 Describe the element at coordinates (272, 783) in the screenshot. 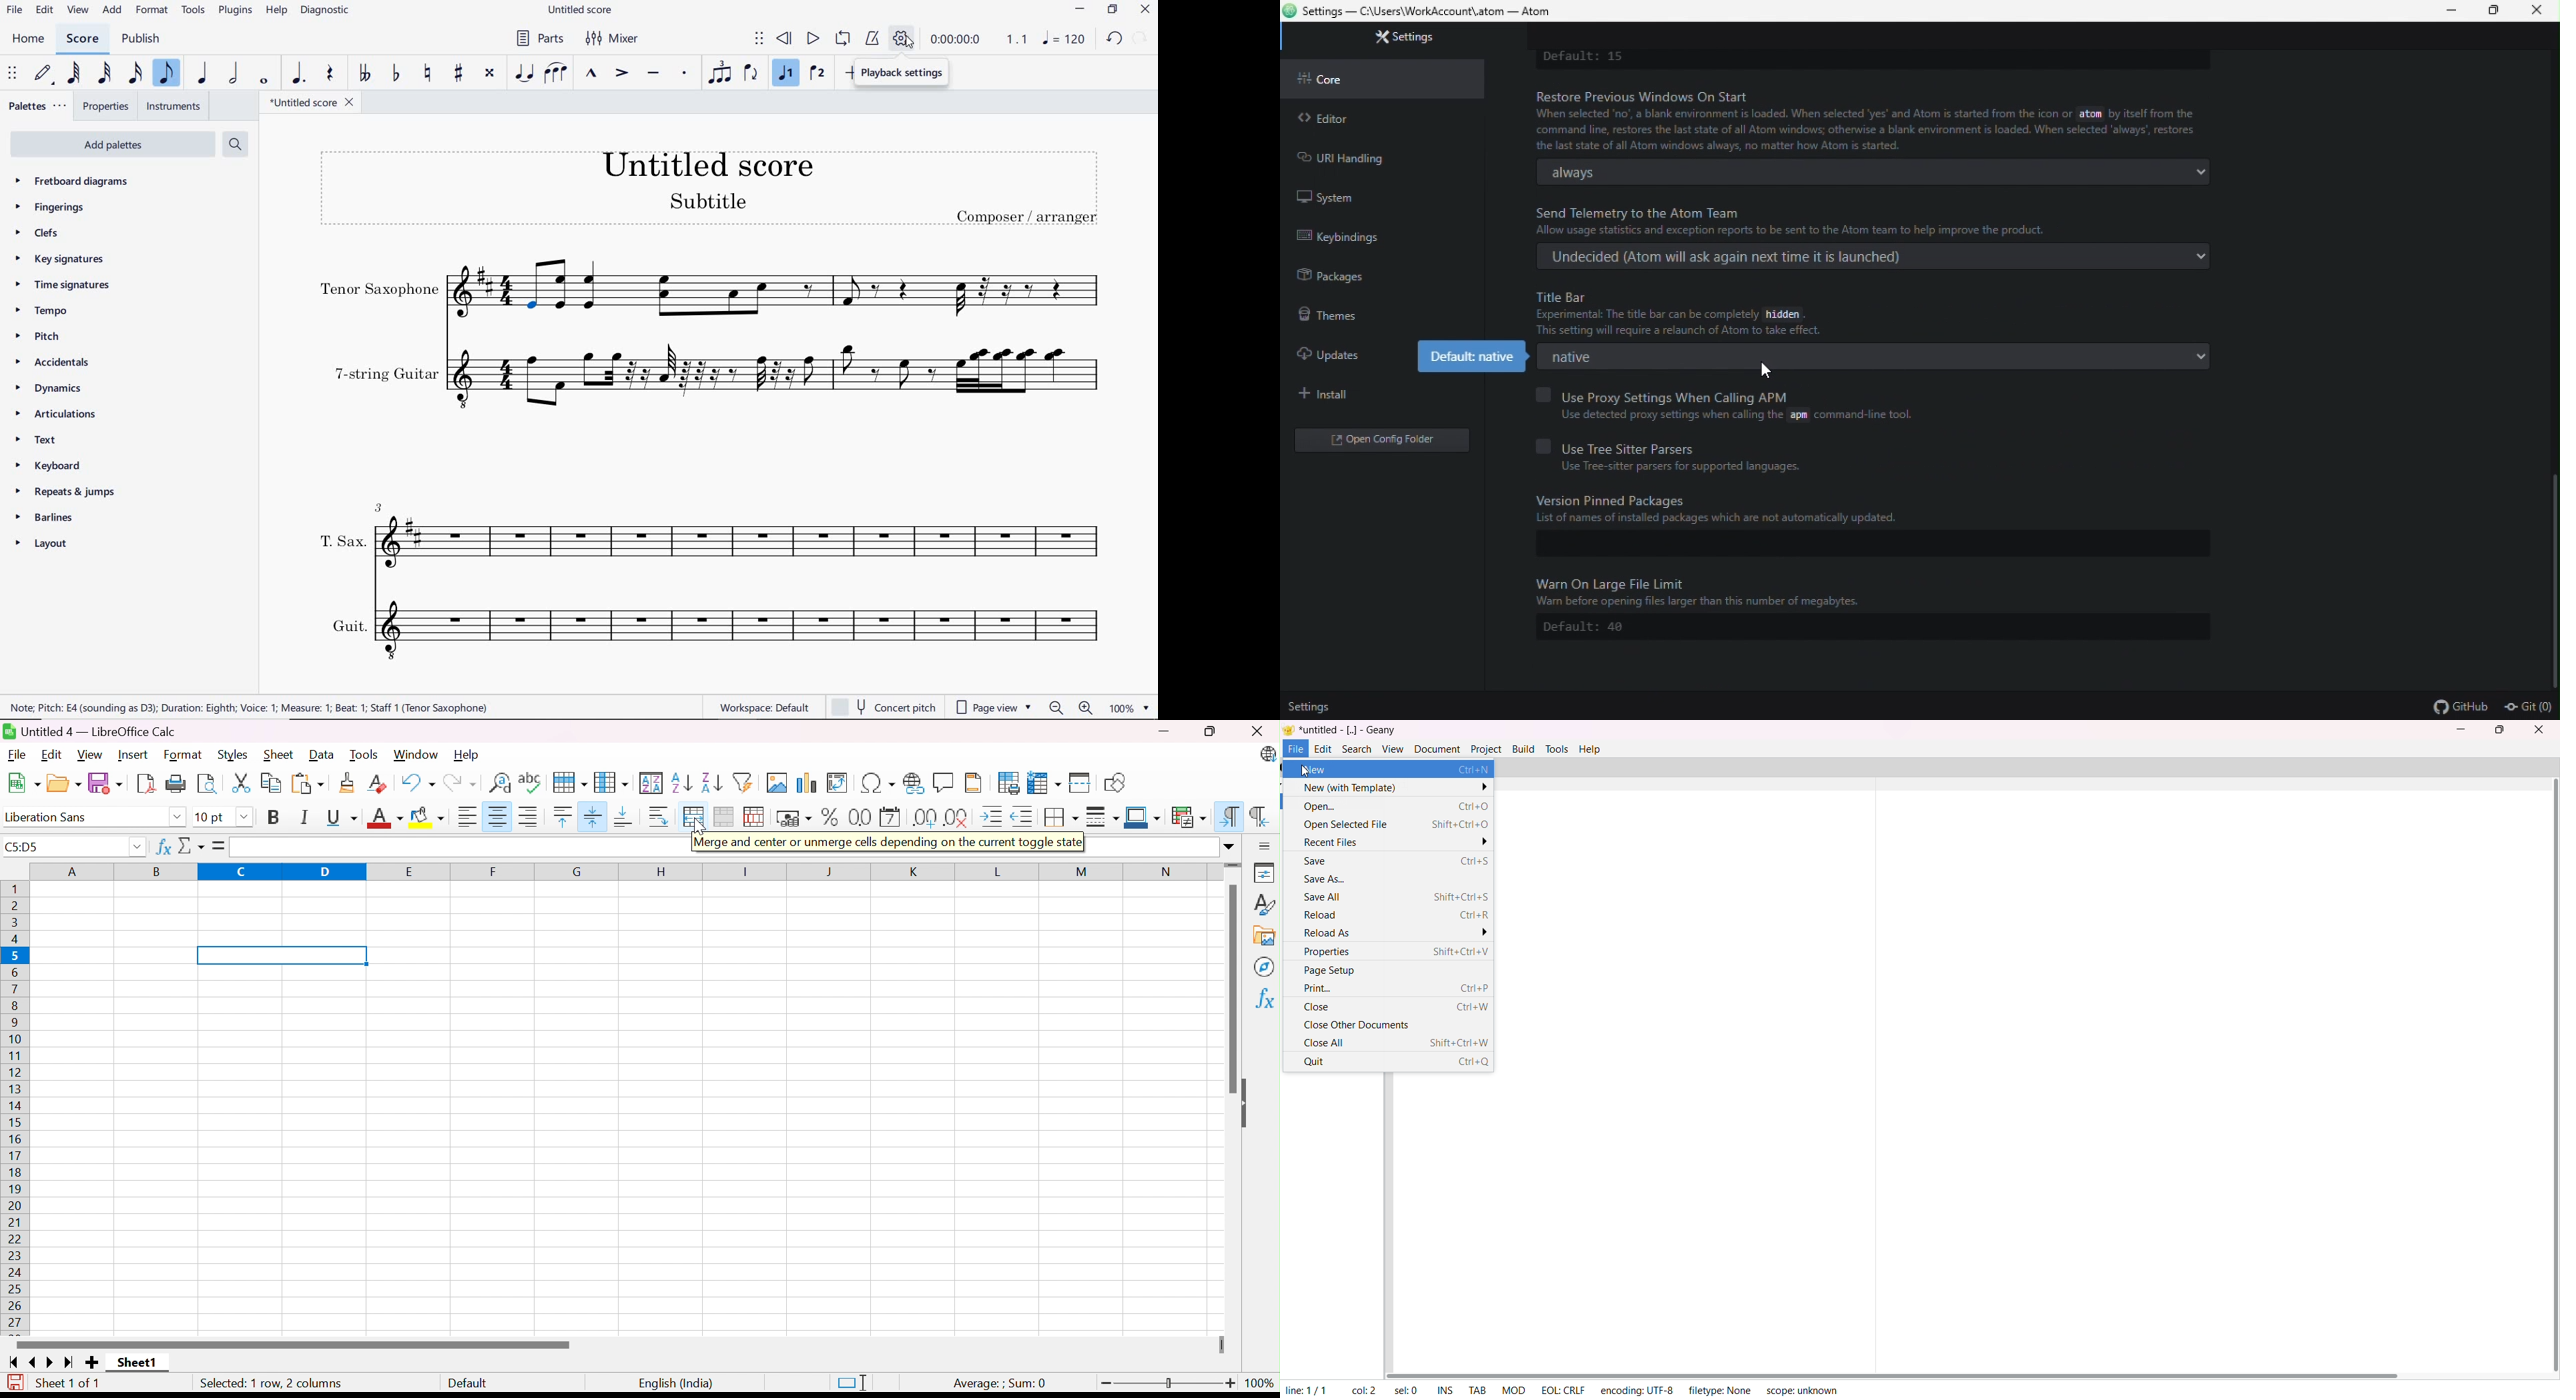

I see `Copy` at that location.